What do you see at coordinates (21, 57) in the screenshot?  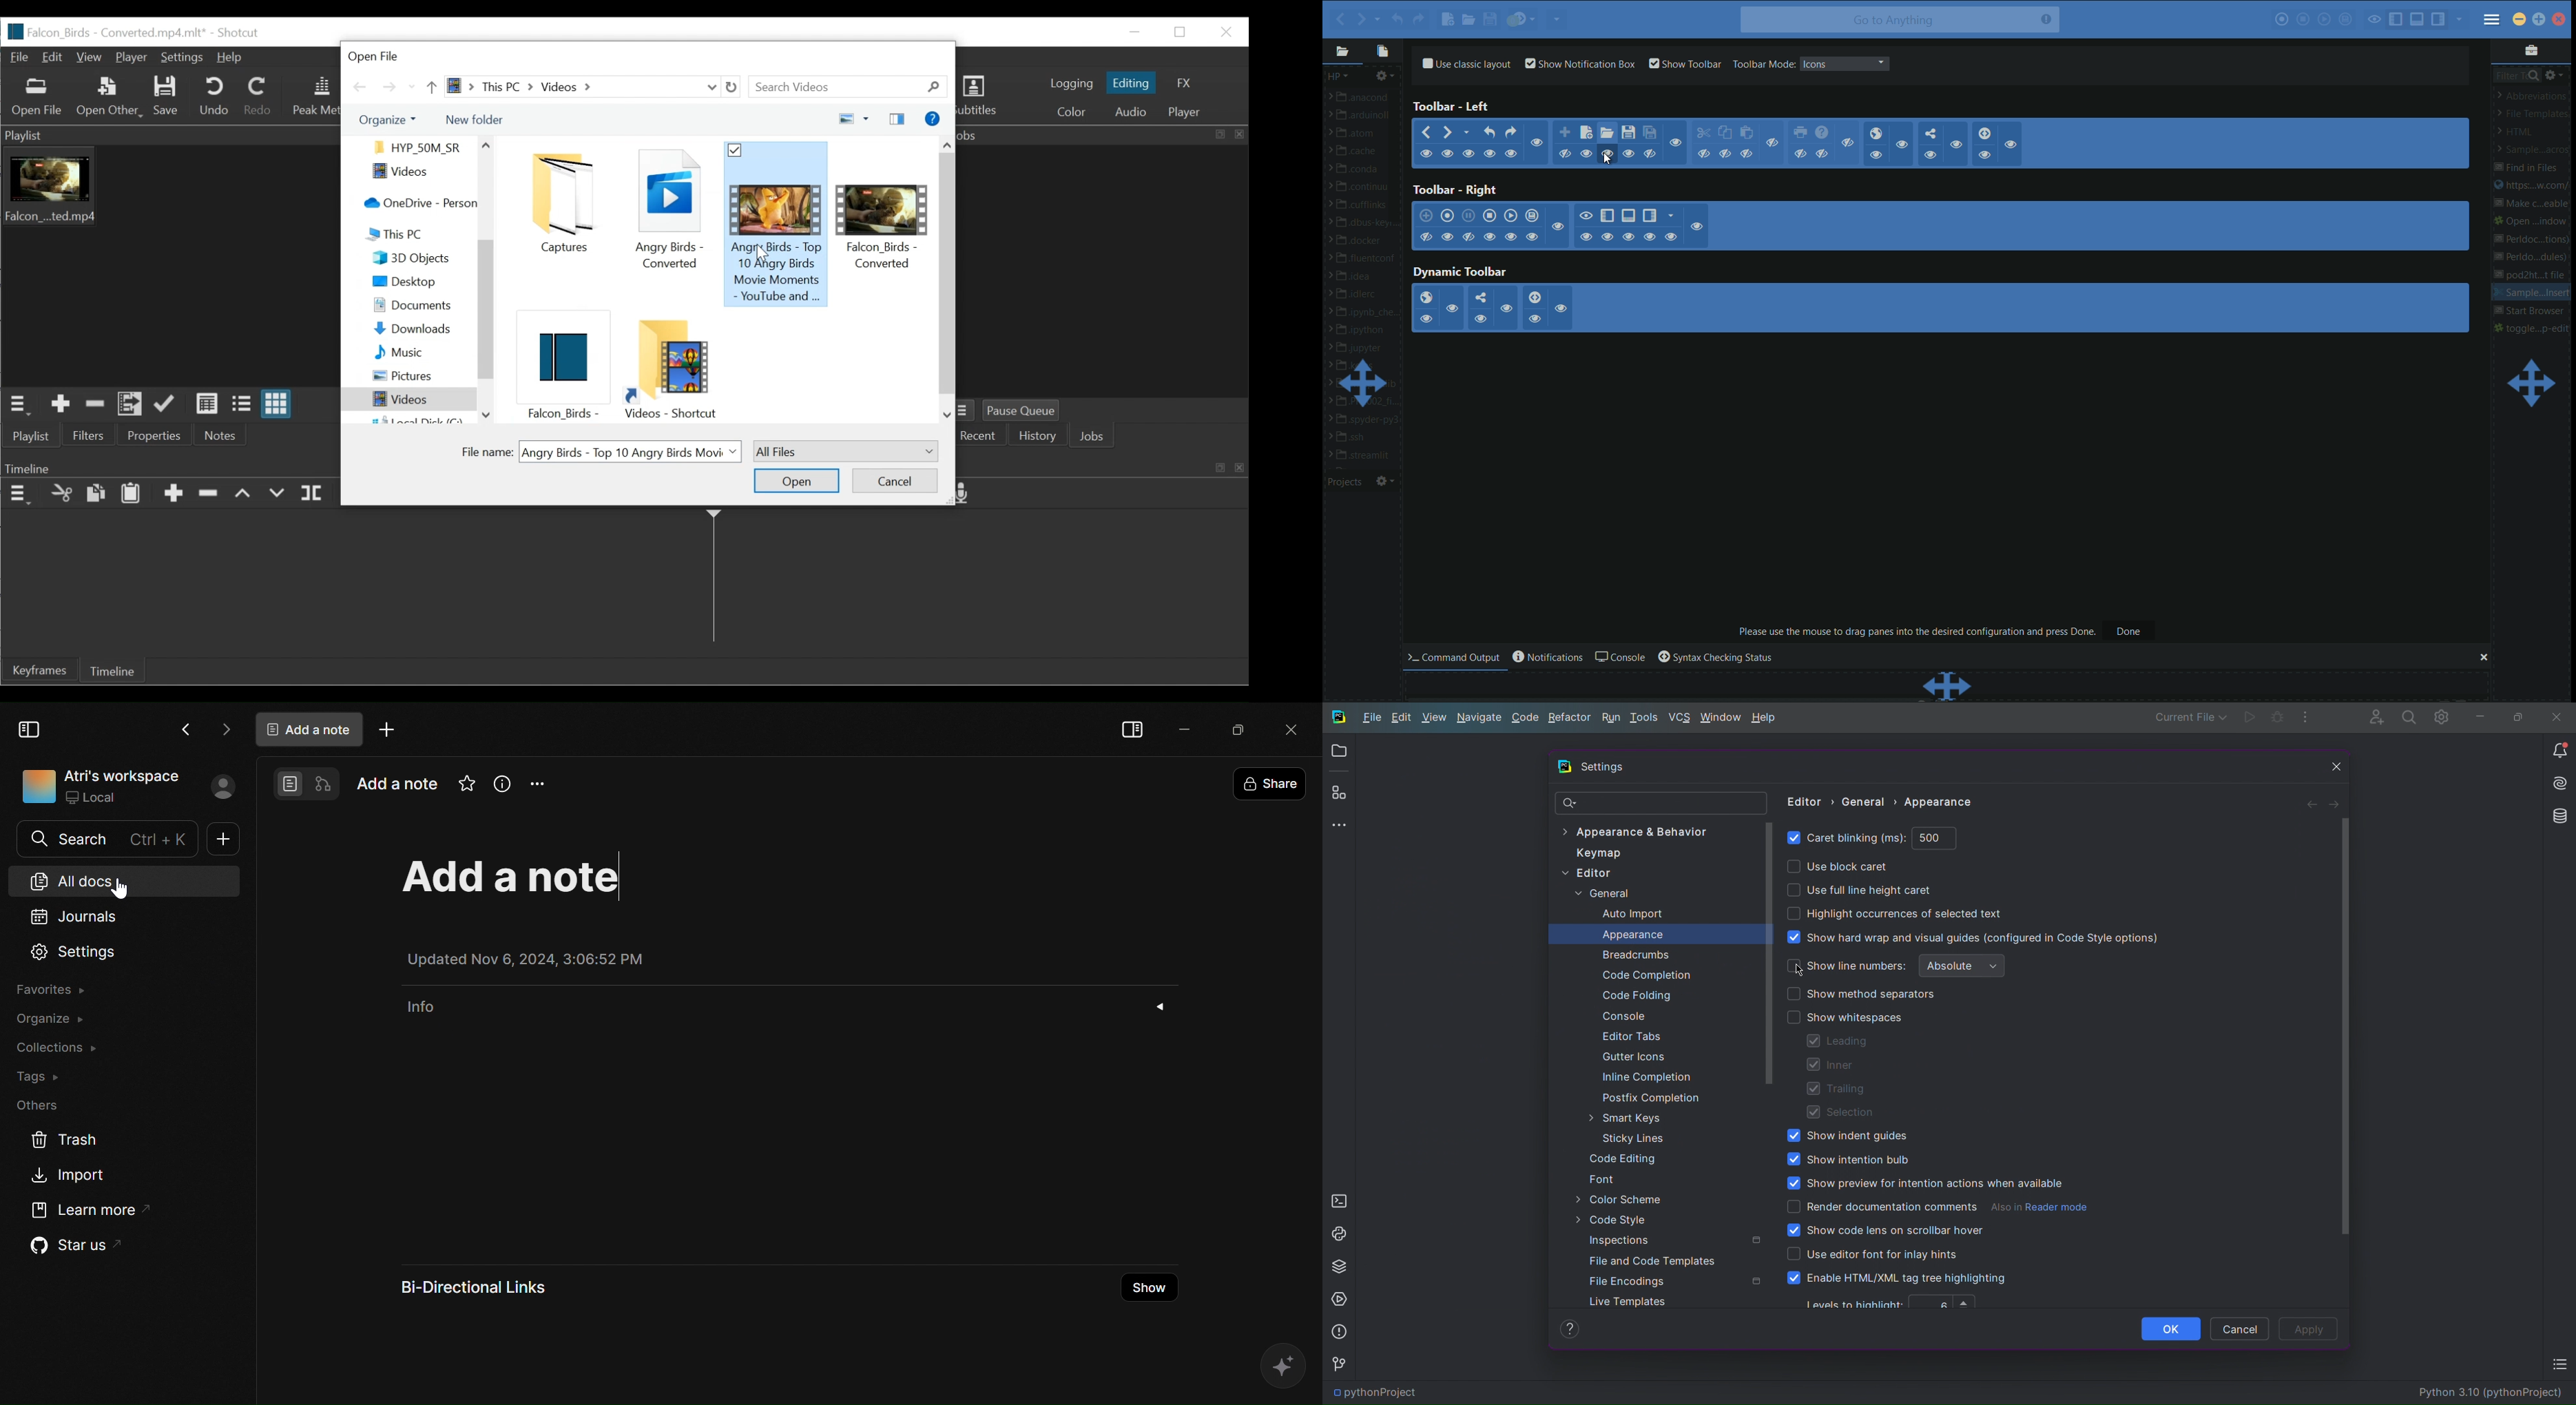 I see `File` at bounding box center [21, 57].